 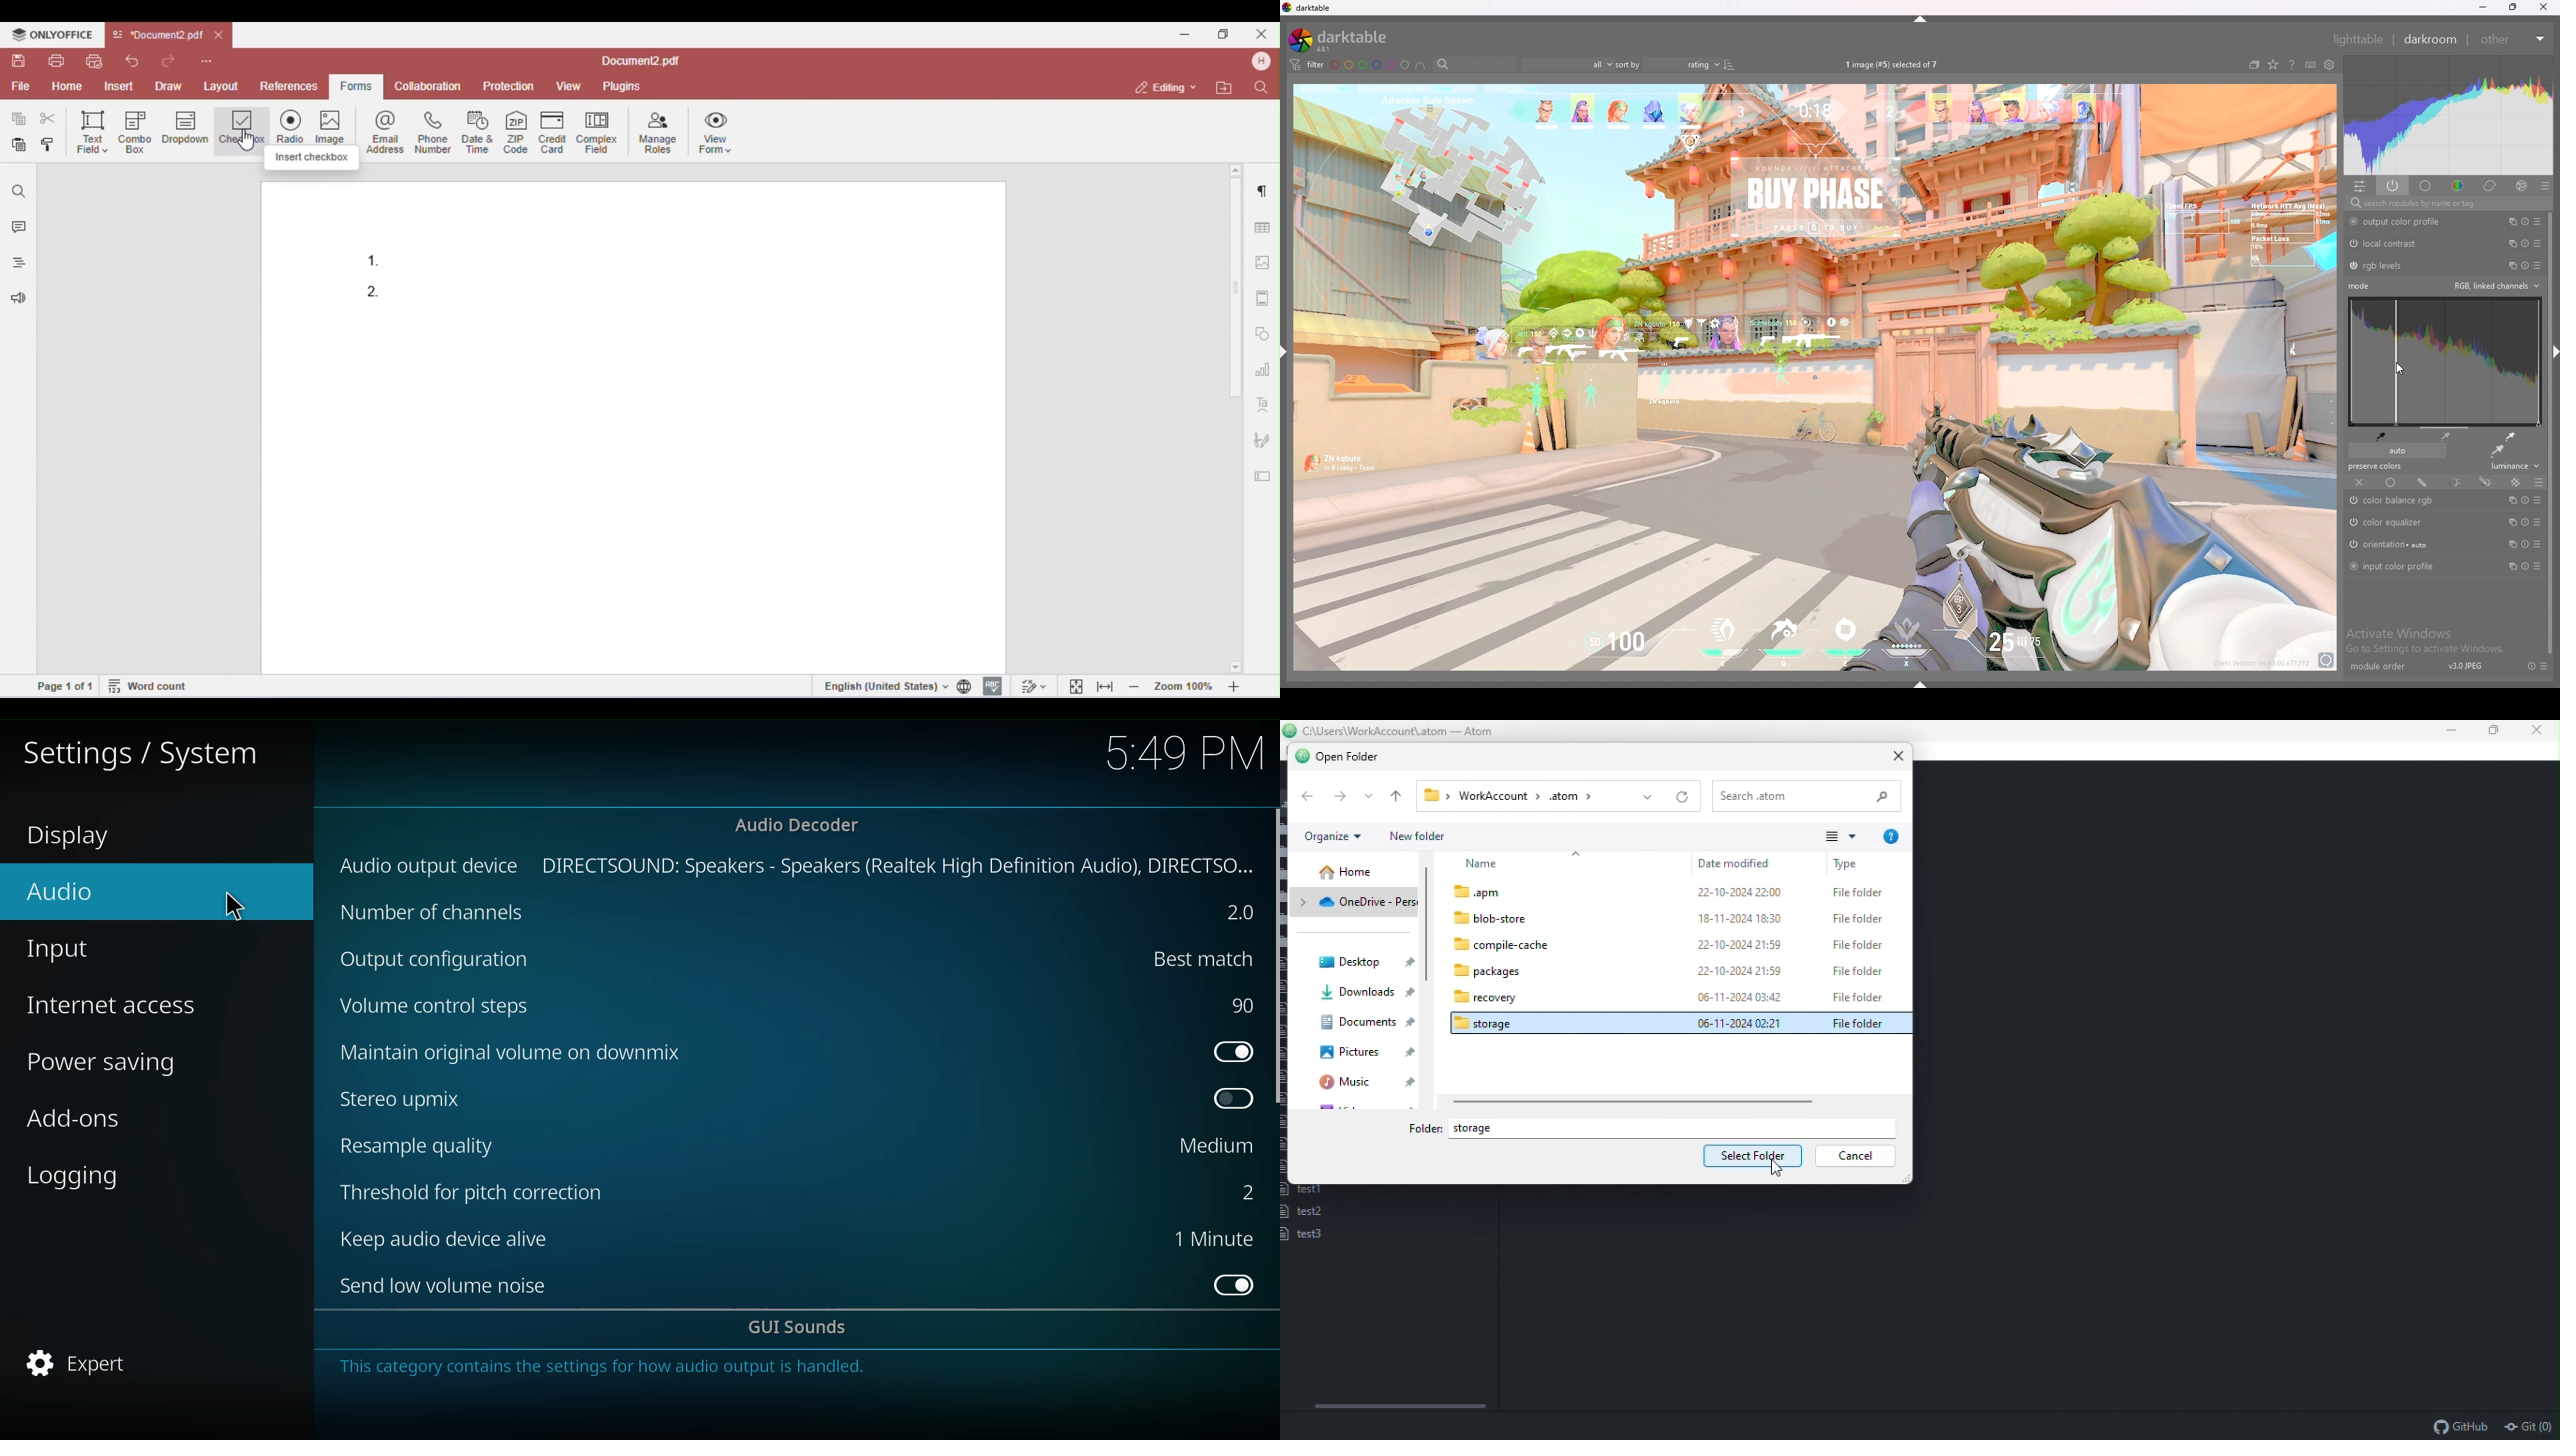 What do you see at coordinates (1339, 40) in the screenshot?
I see `darktable` at bounding box center [1339, 40].